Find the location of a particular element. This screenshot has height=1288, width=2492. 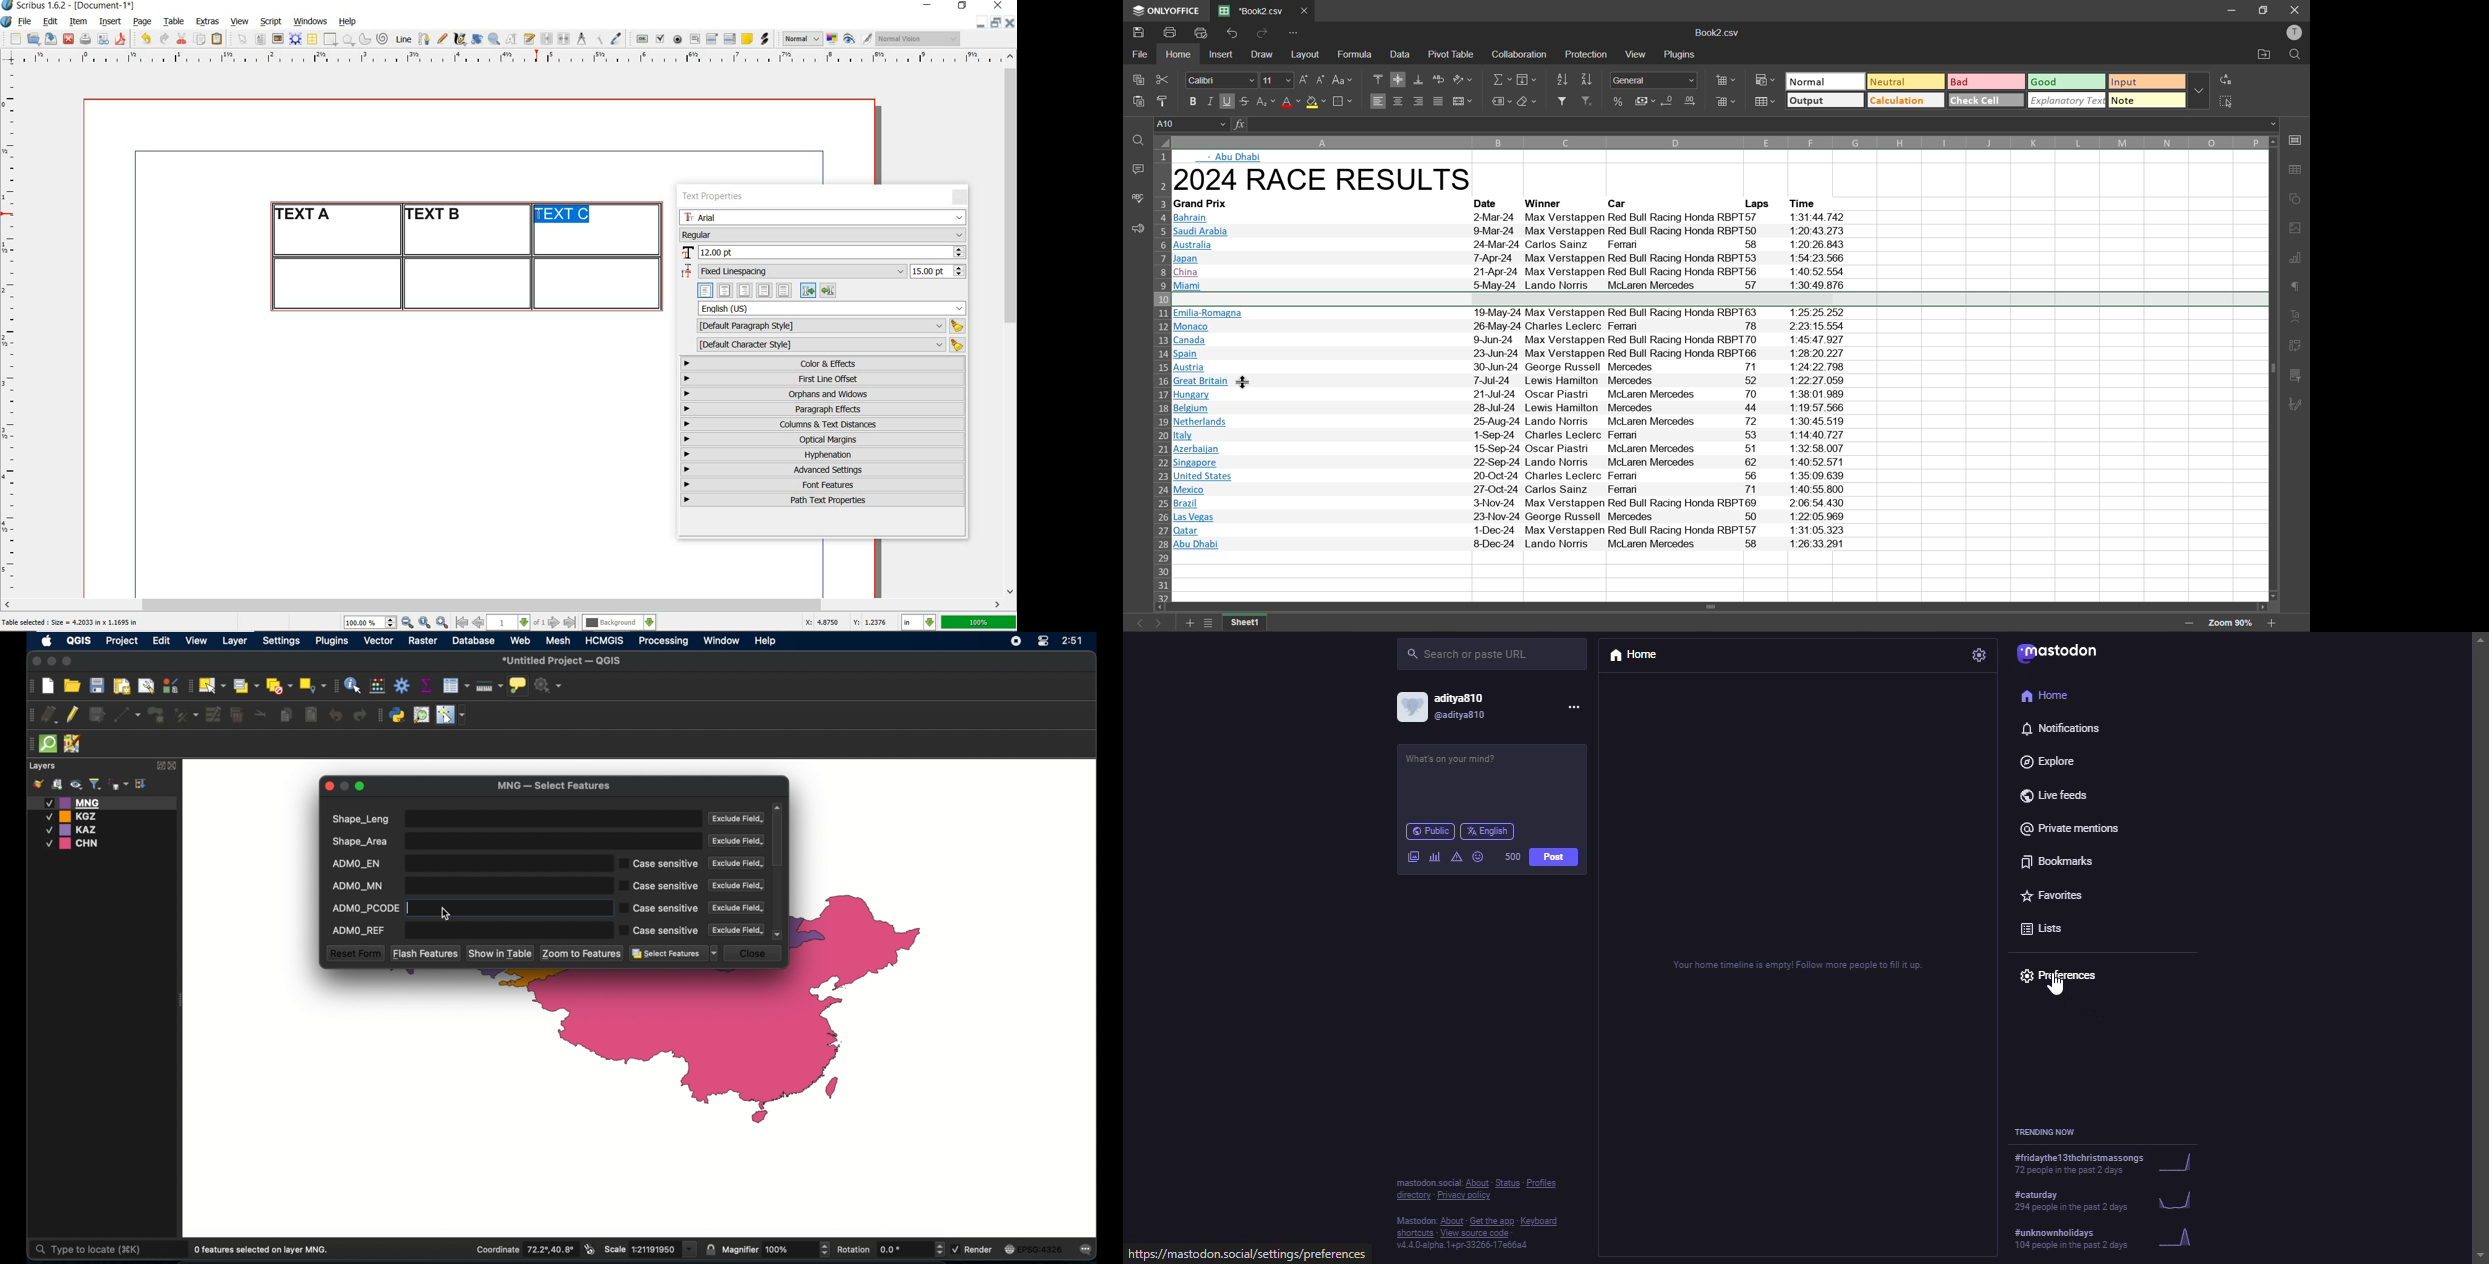

Date is located at coordinates (1490, 203).